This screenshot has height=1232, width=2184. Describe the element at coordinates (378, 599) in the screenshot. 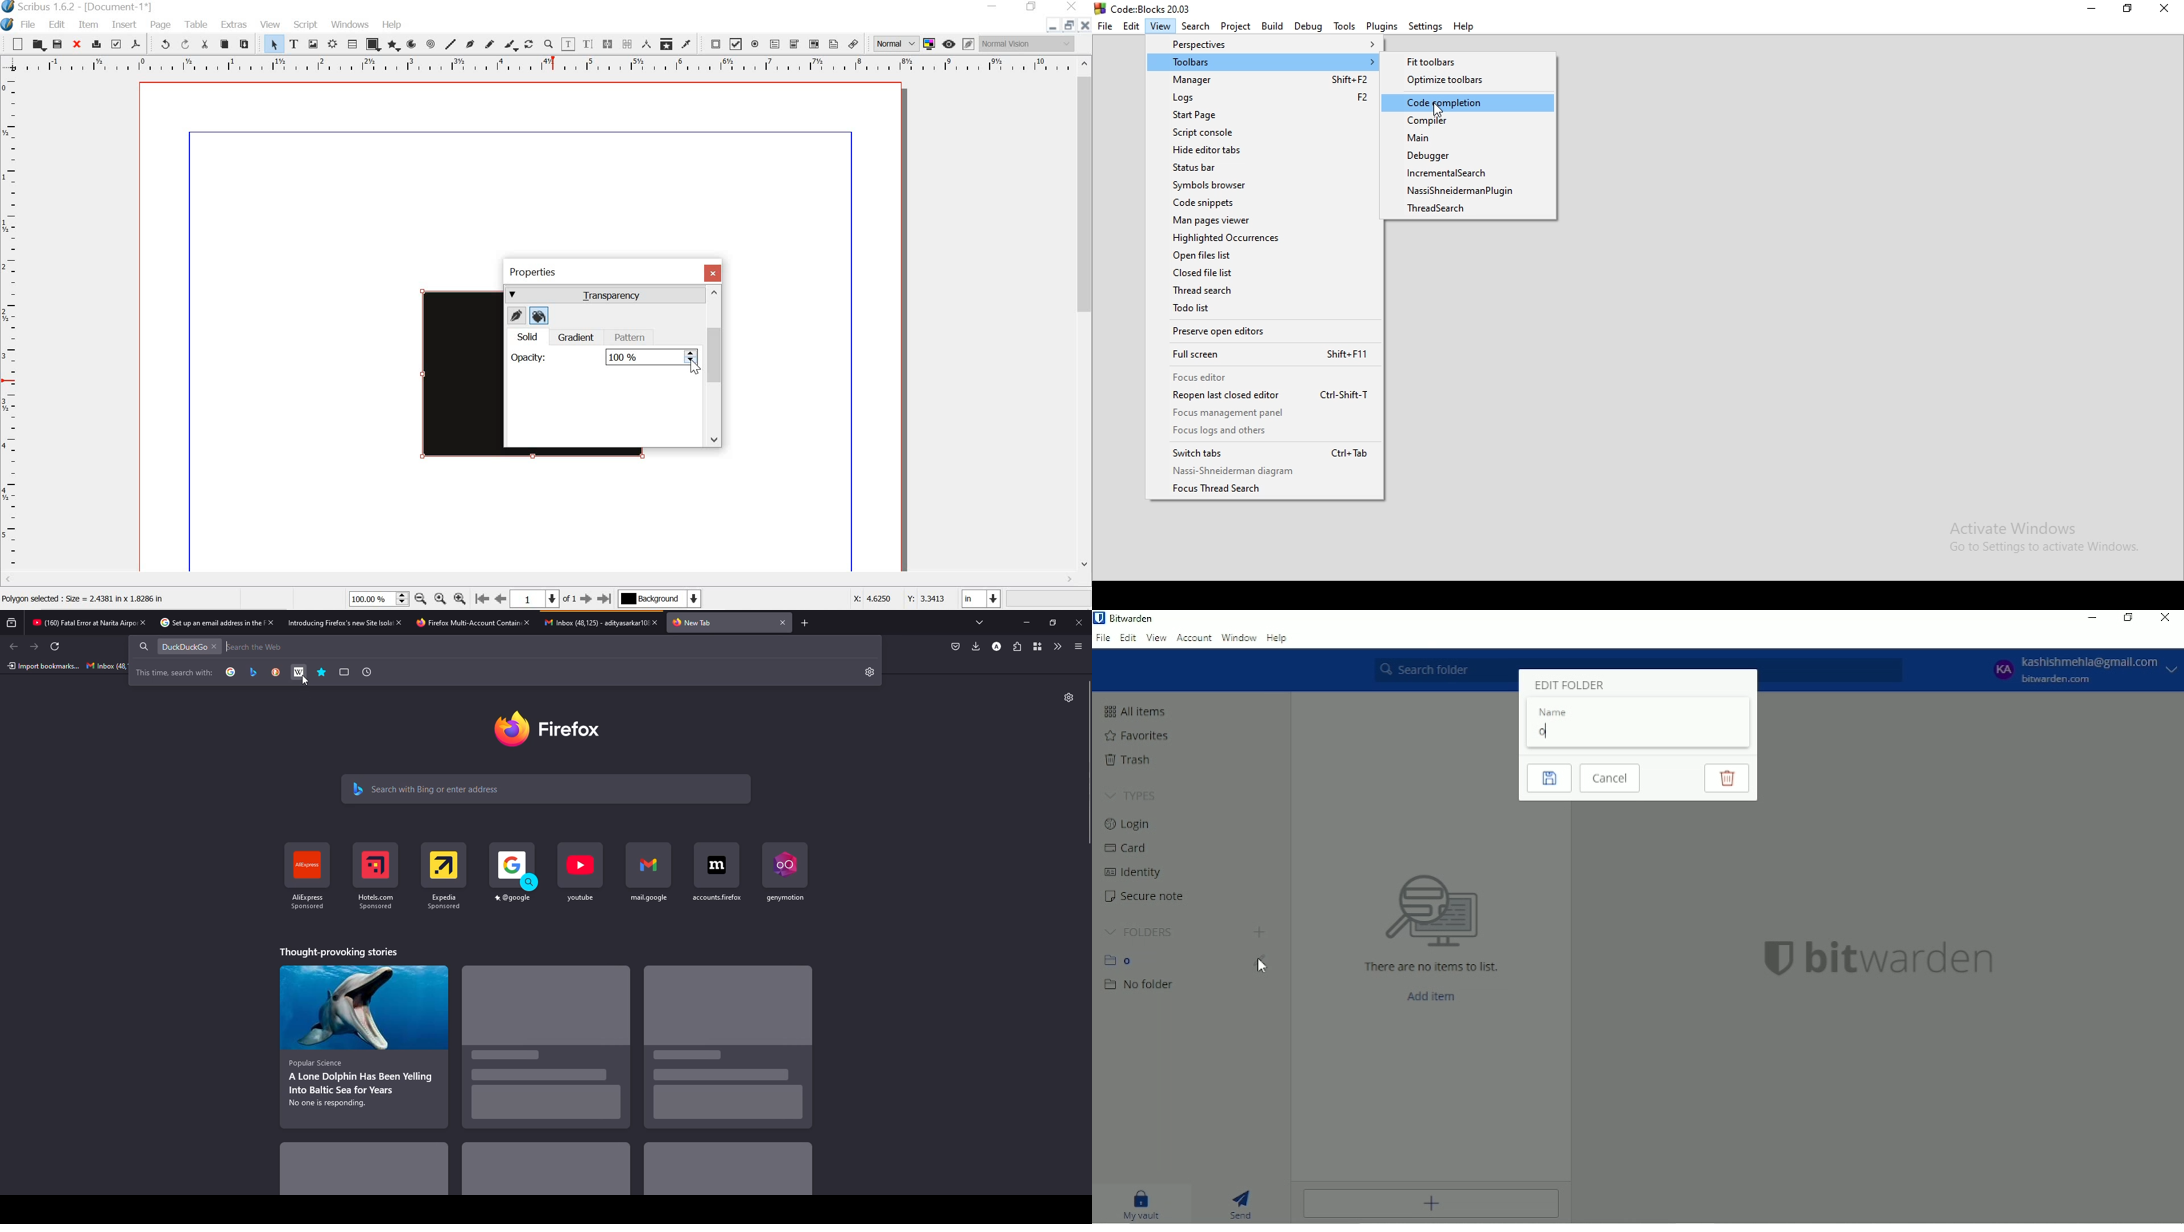

I see `100.00%` at that location.